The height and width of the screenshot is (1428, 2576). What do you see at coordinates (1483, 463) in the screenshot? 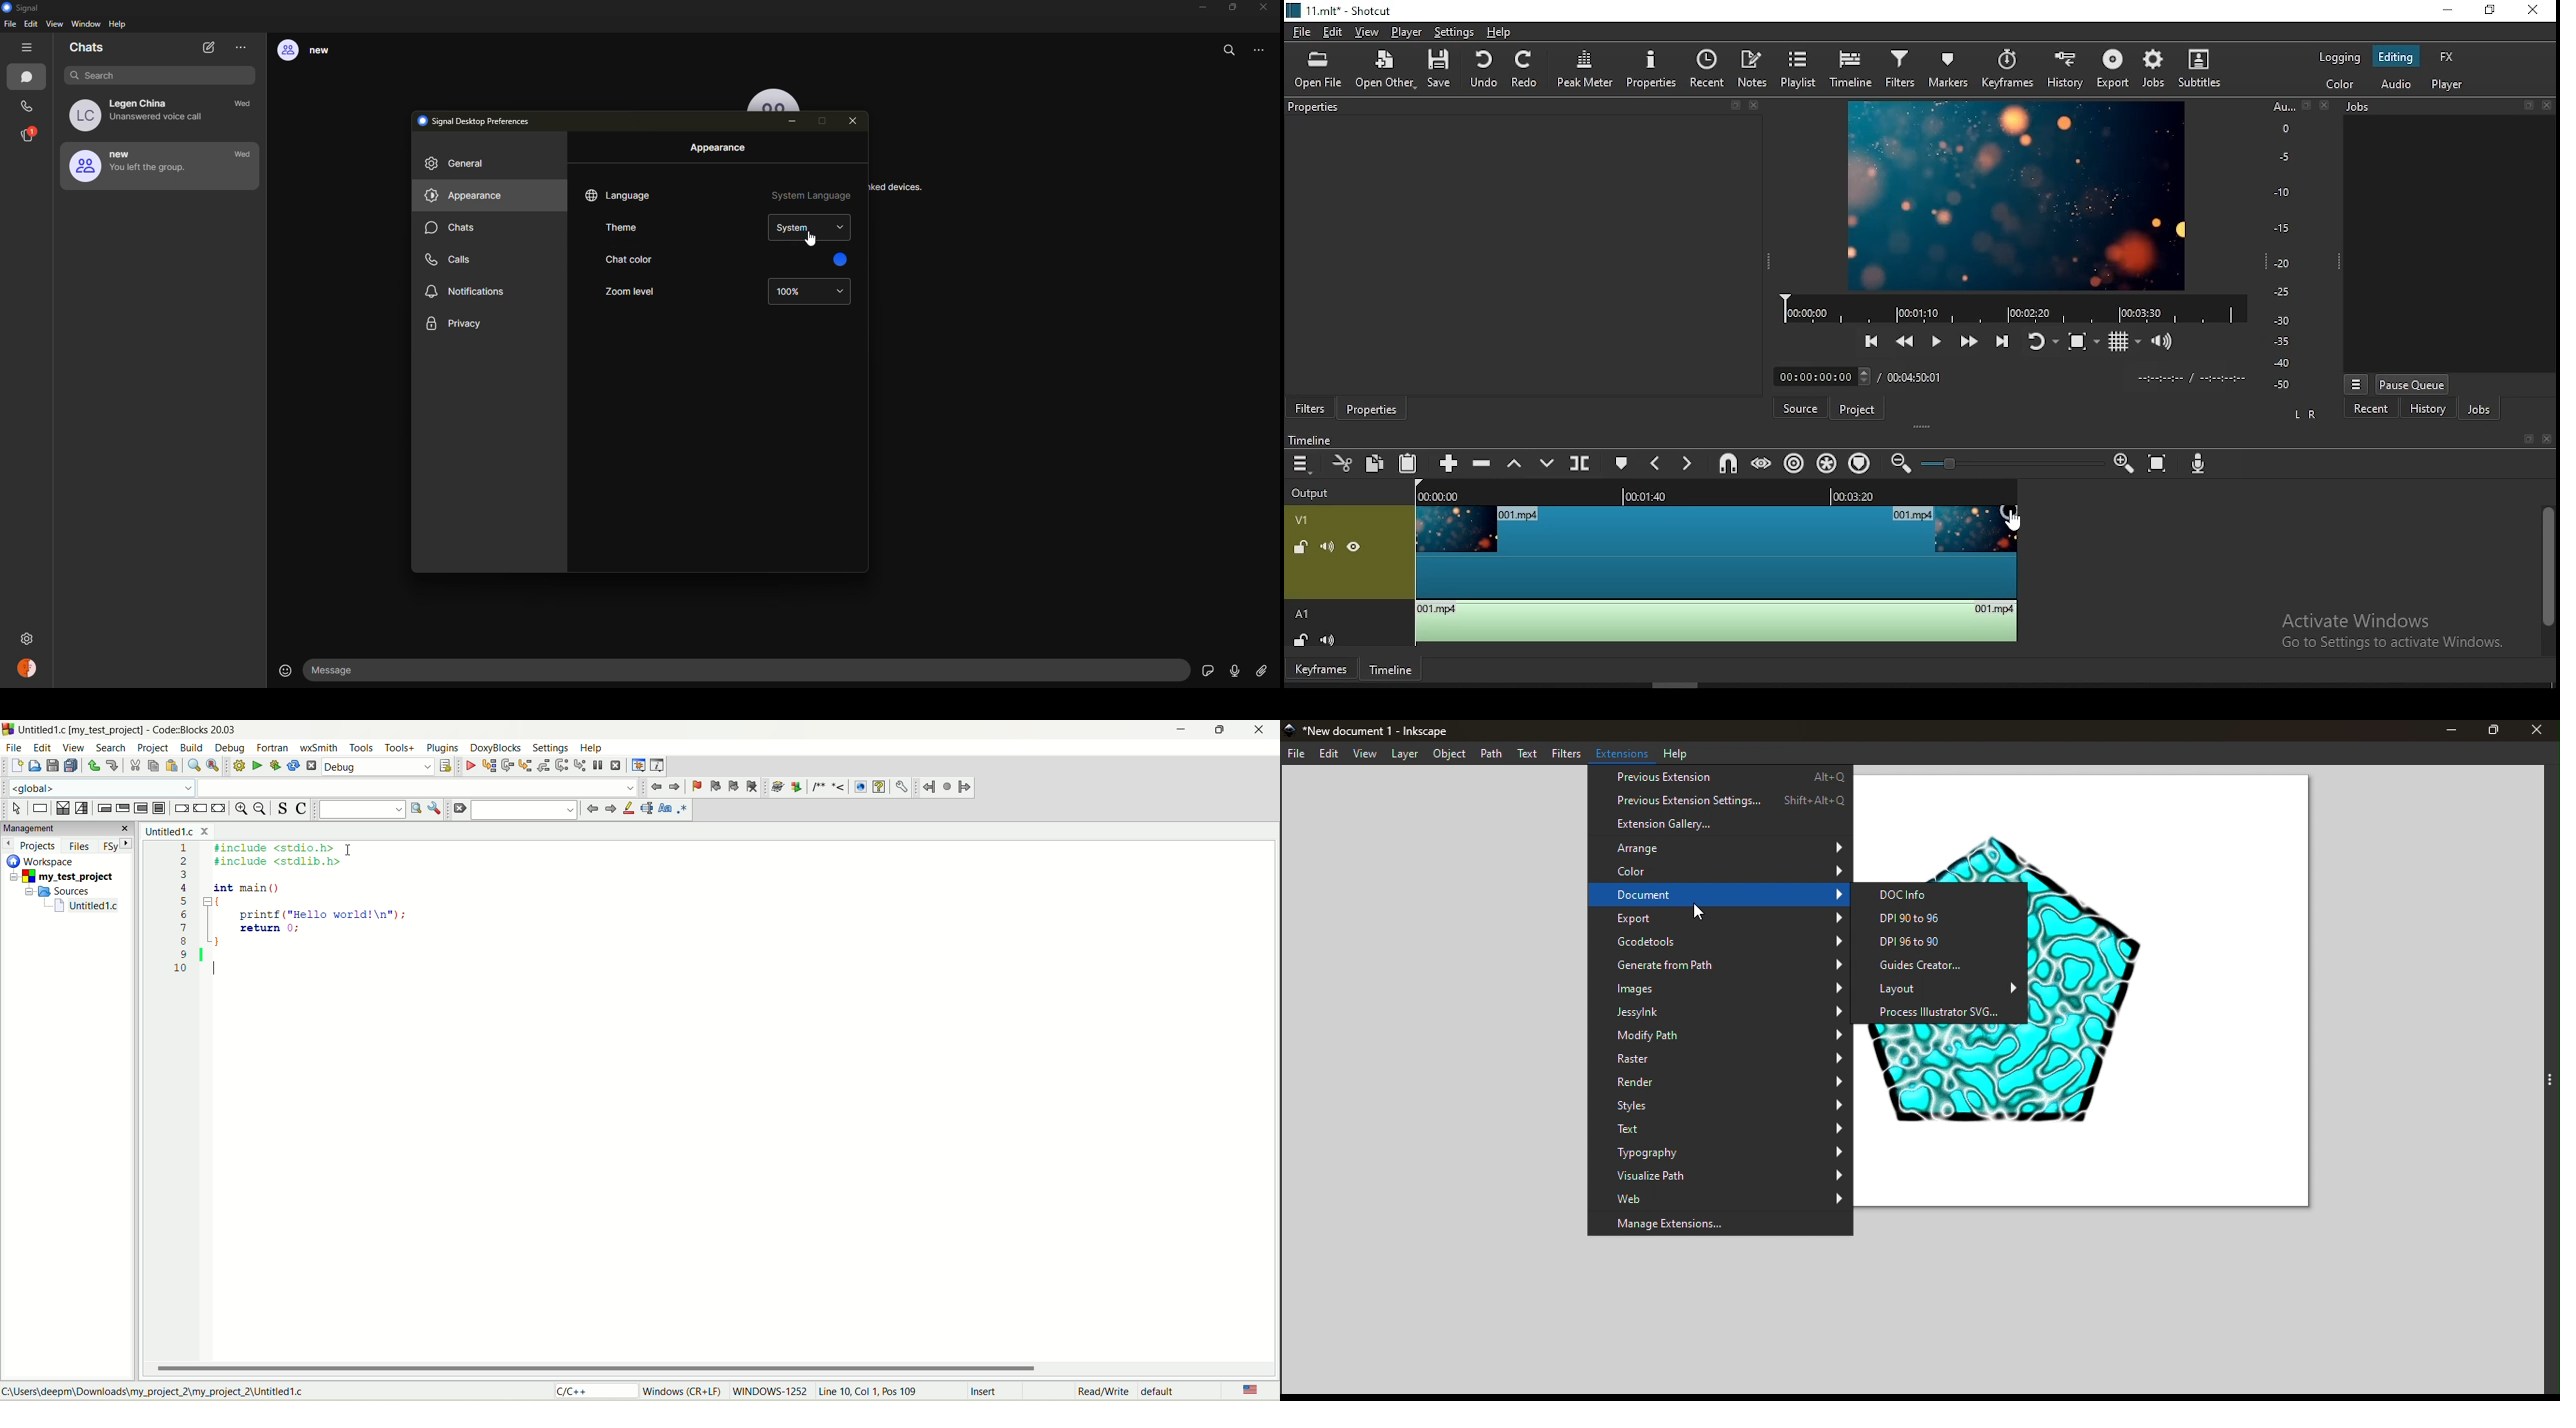
I see `ripple delete` at bounding box center [1483, 463].